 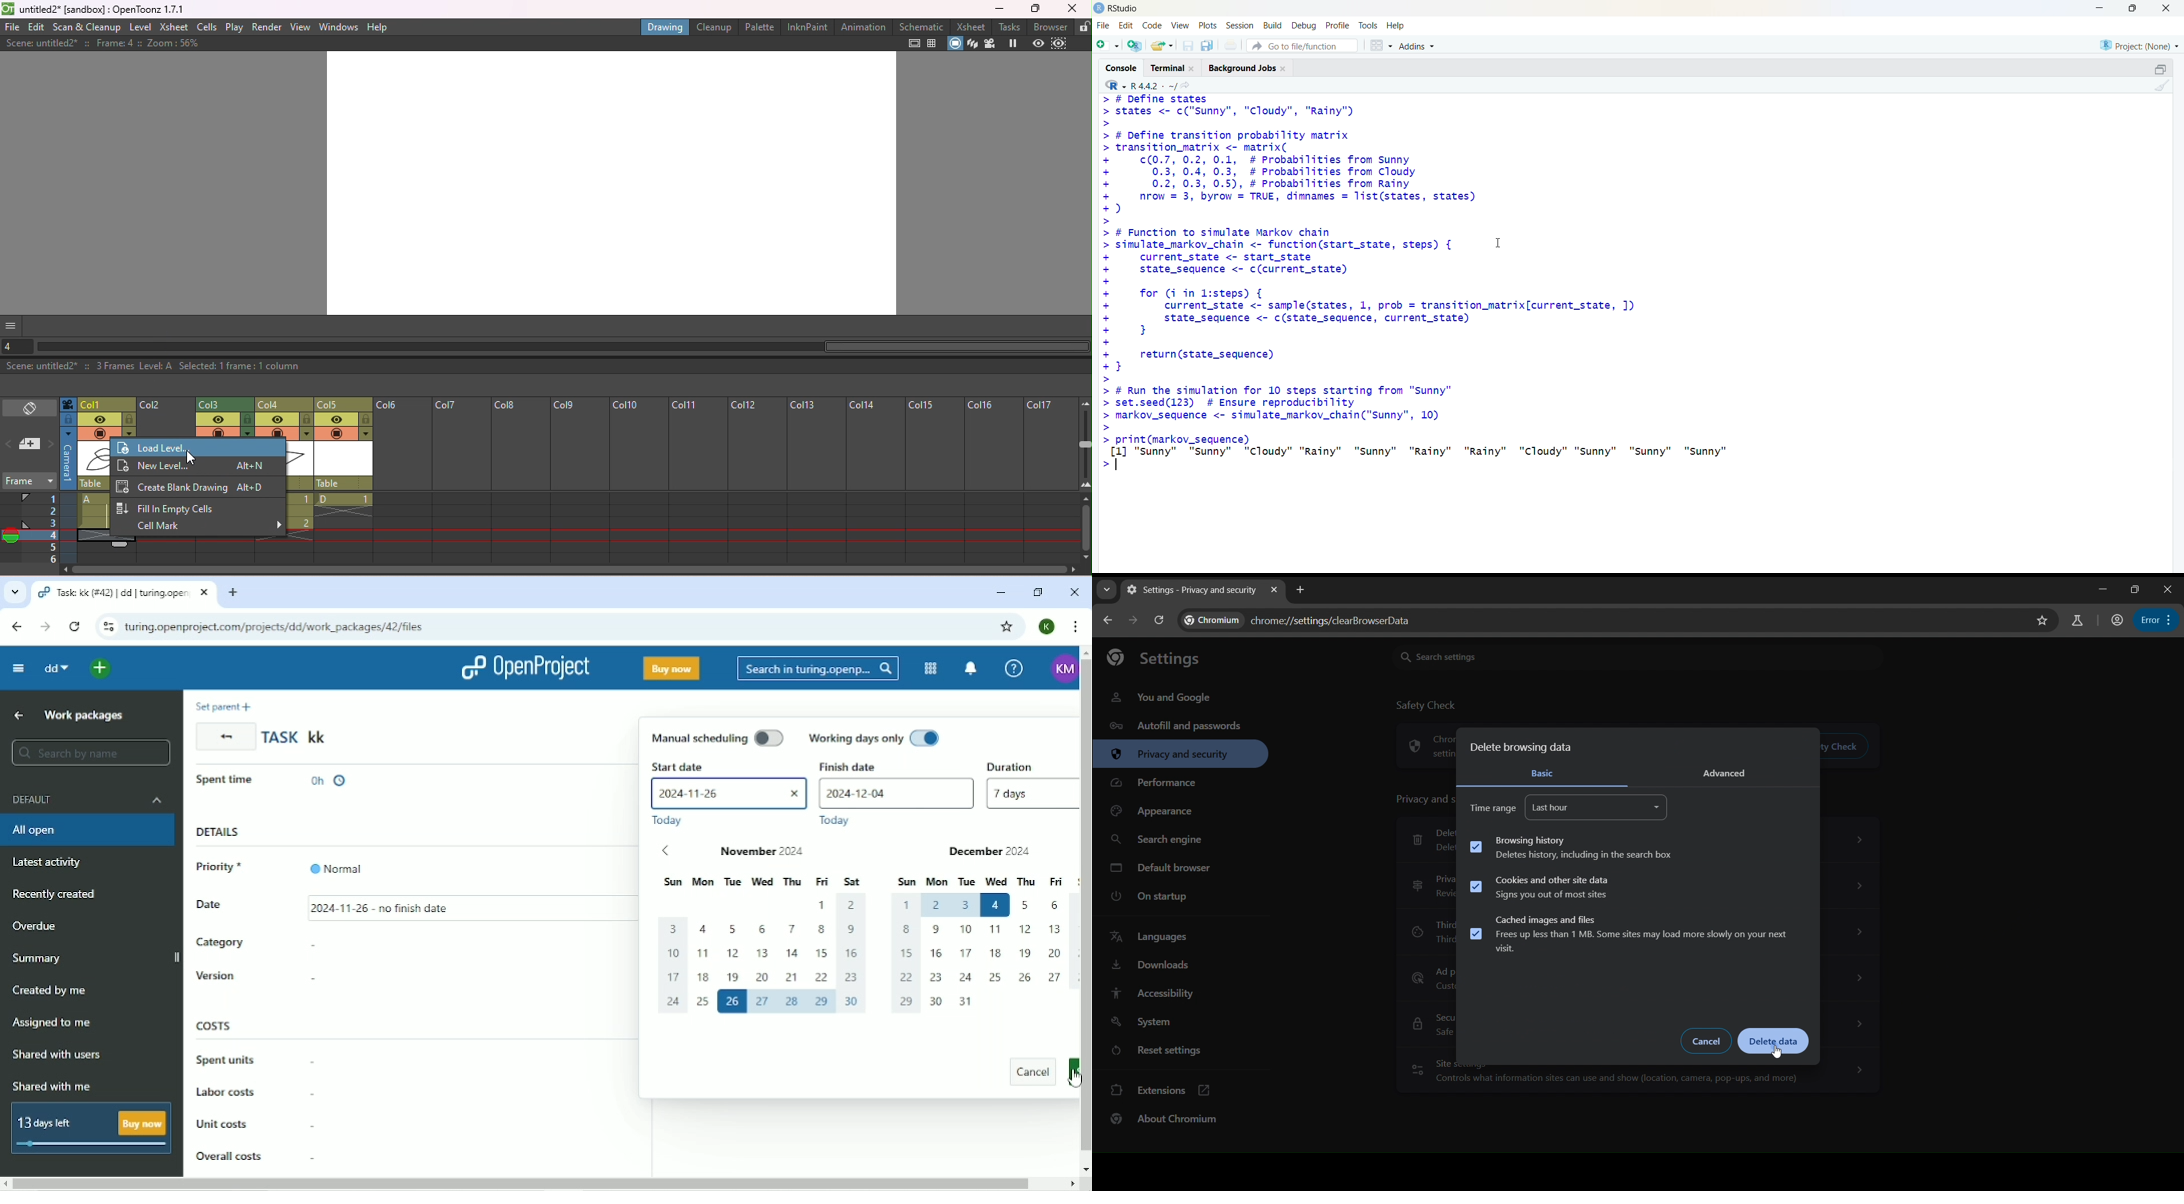 What do you see at coordinates (1086, 444) in the screenshot?
I see `zoom in/out` at bounding box center [1086, 444].